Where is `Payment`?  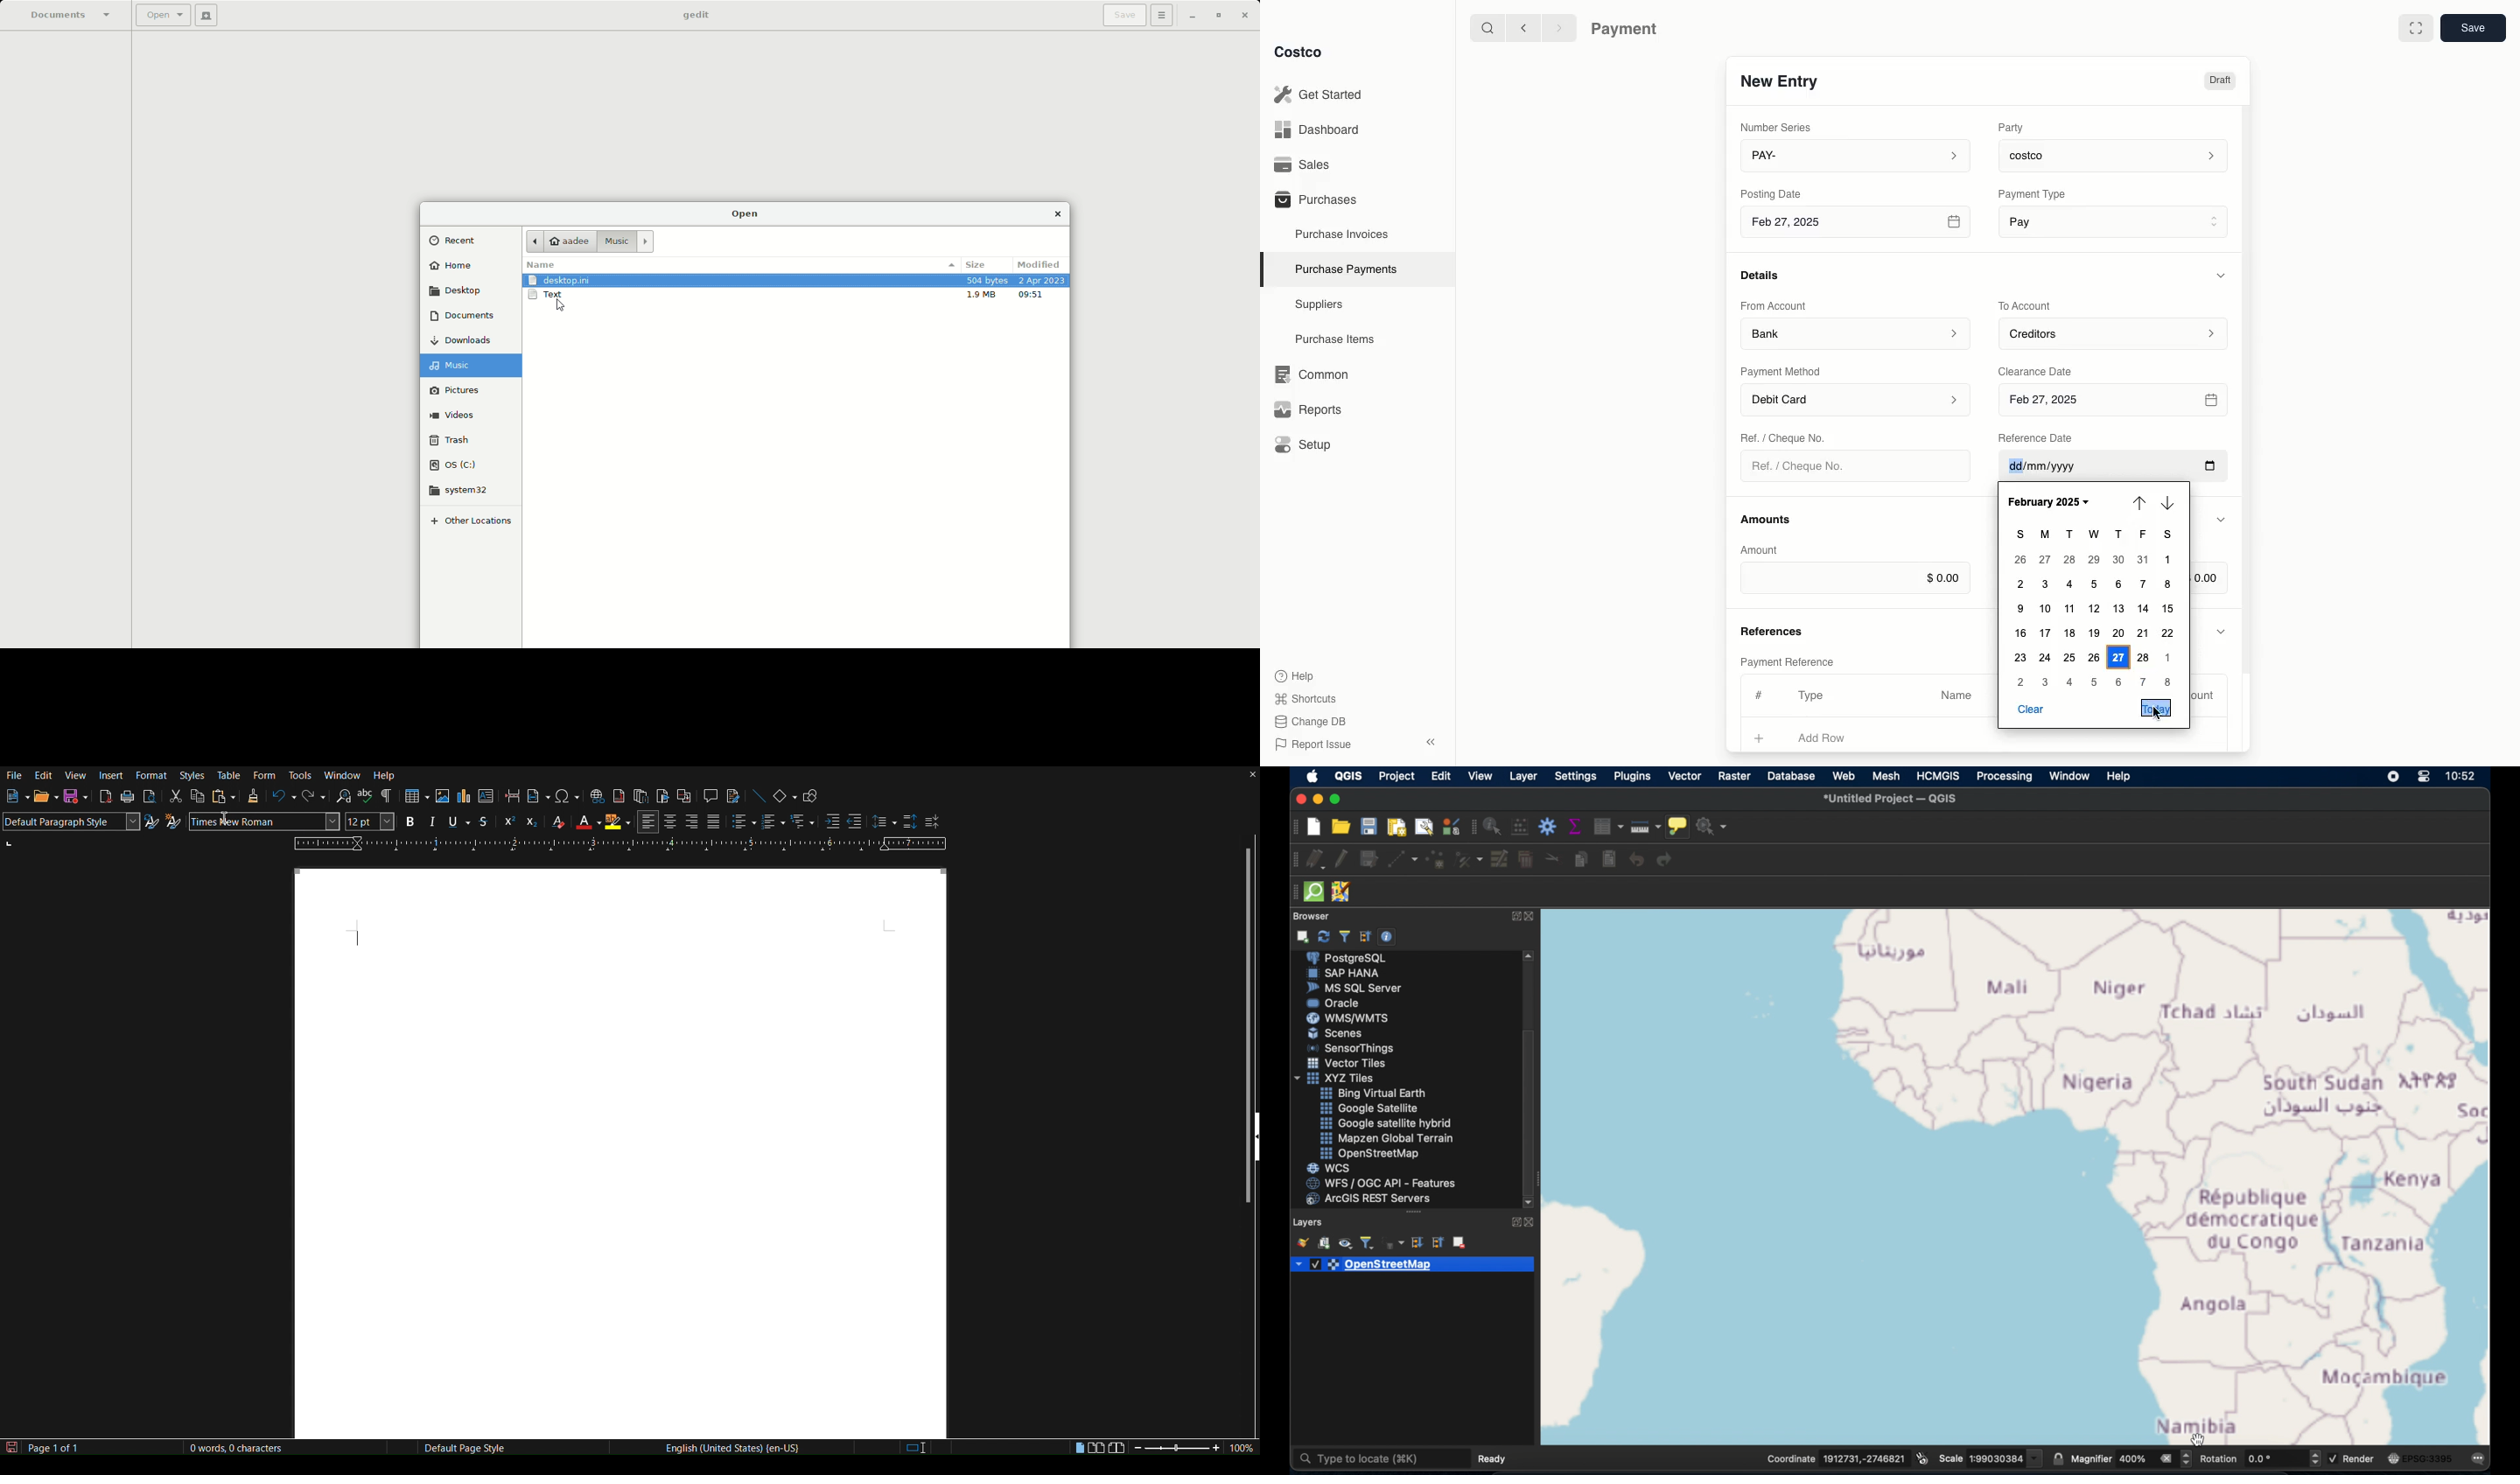 Payment is located at coordinates (1628, 31).